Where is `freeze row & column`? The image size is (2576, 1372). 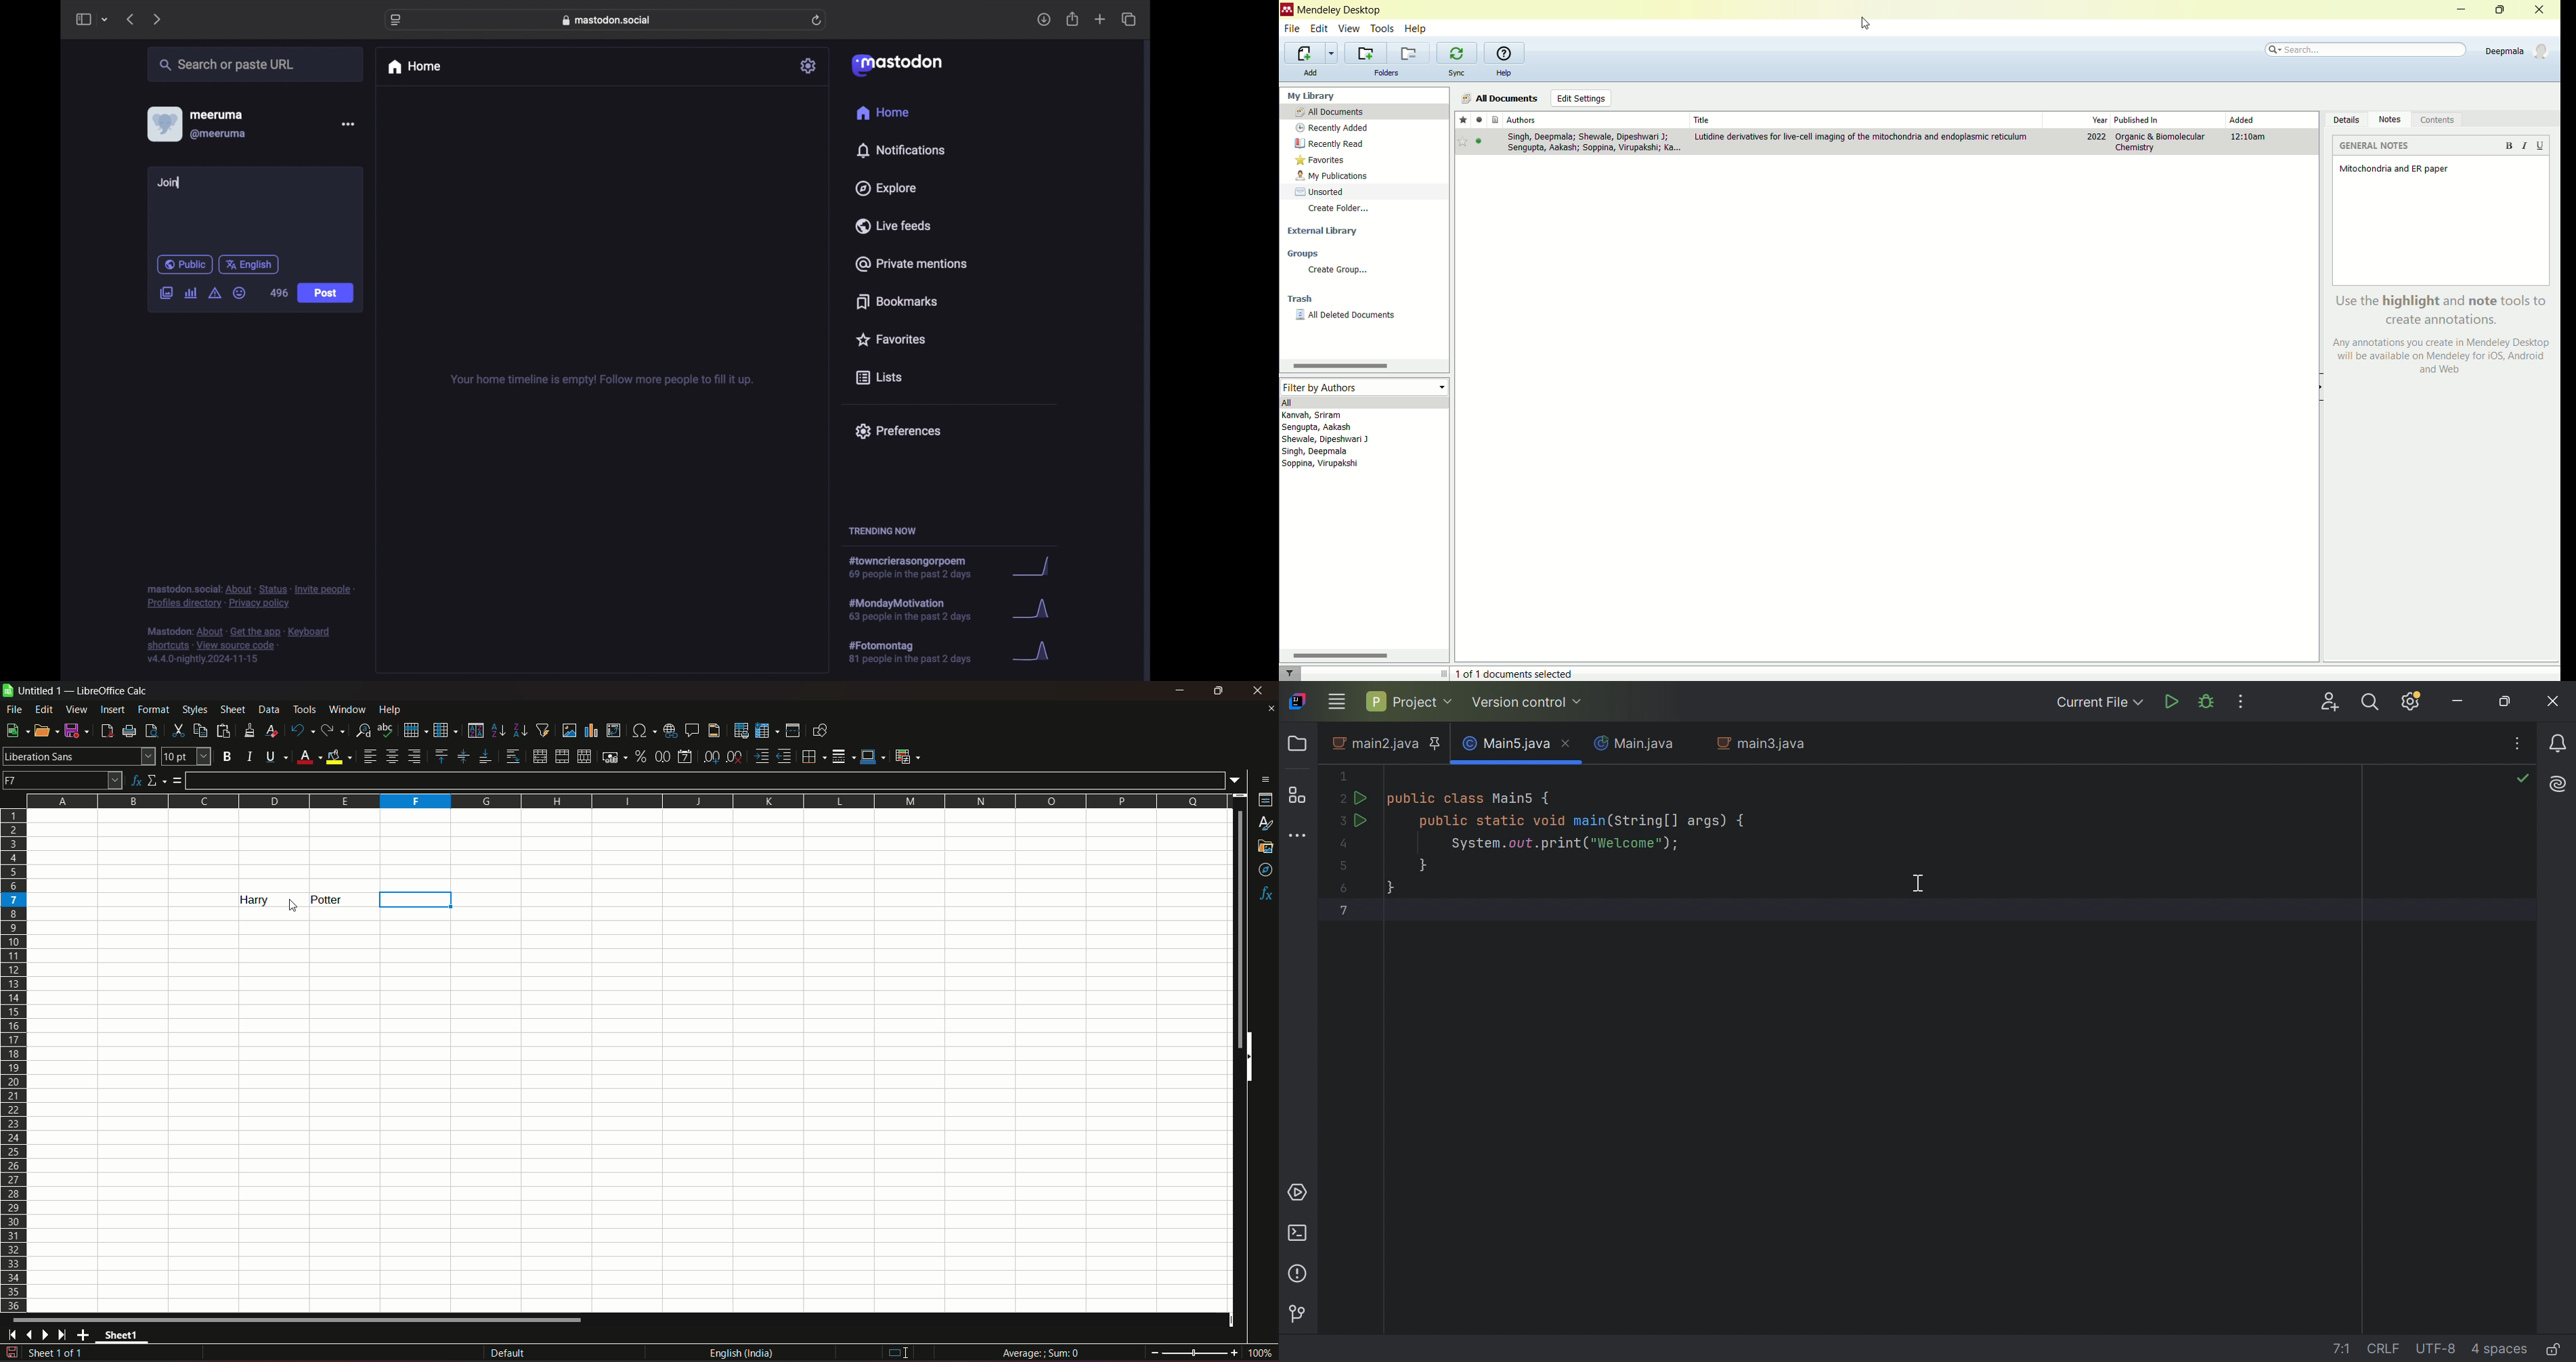 freeze row & column is located at coordinates (767, 731).